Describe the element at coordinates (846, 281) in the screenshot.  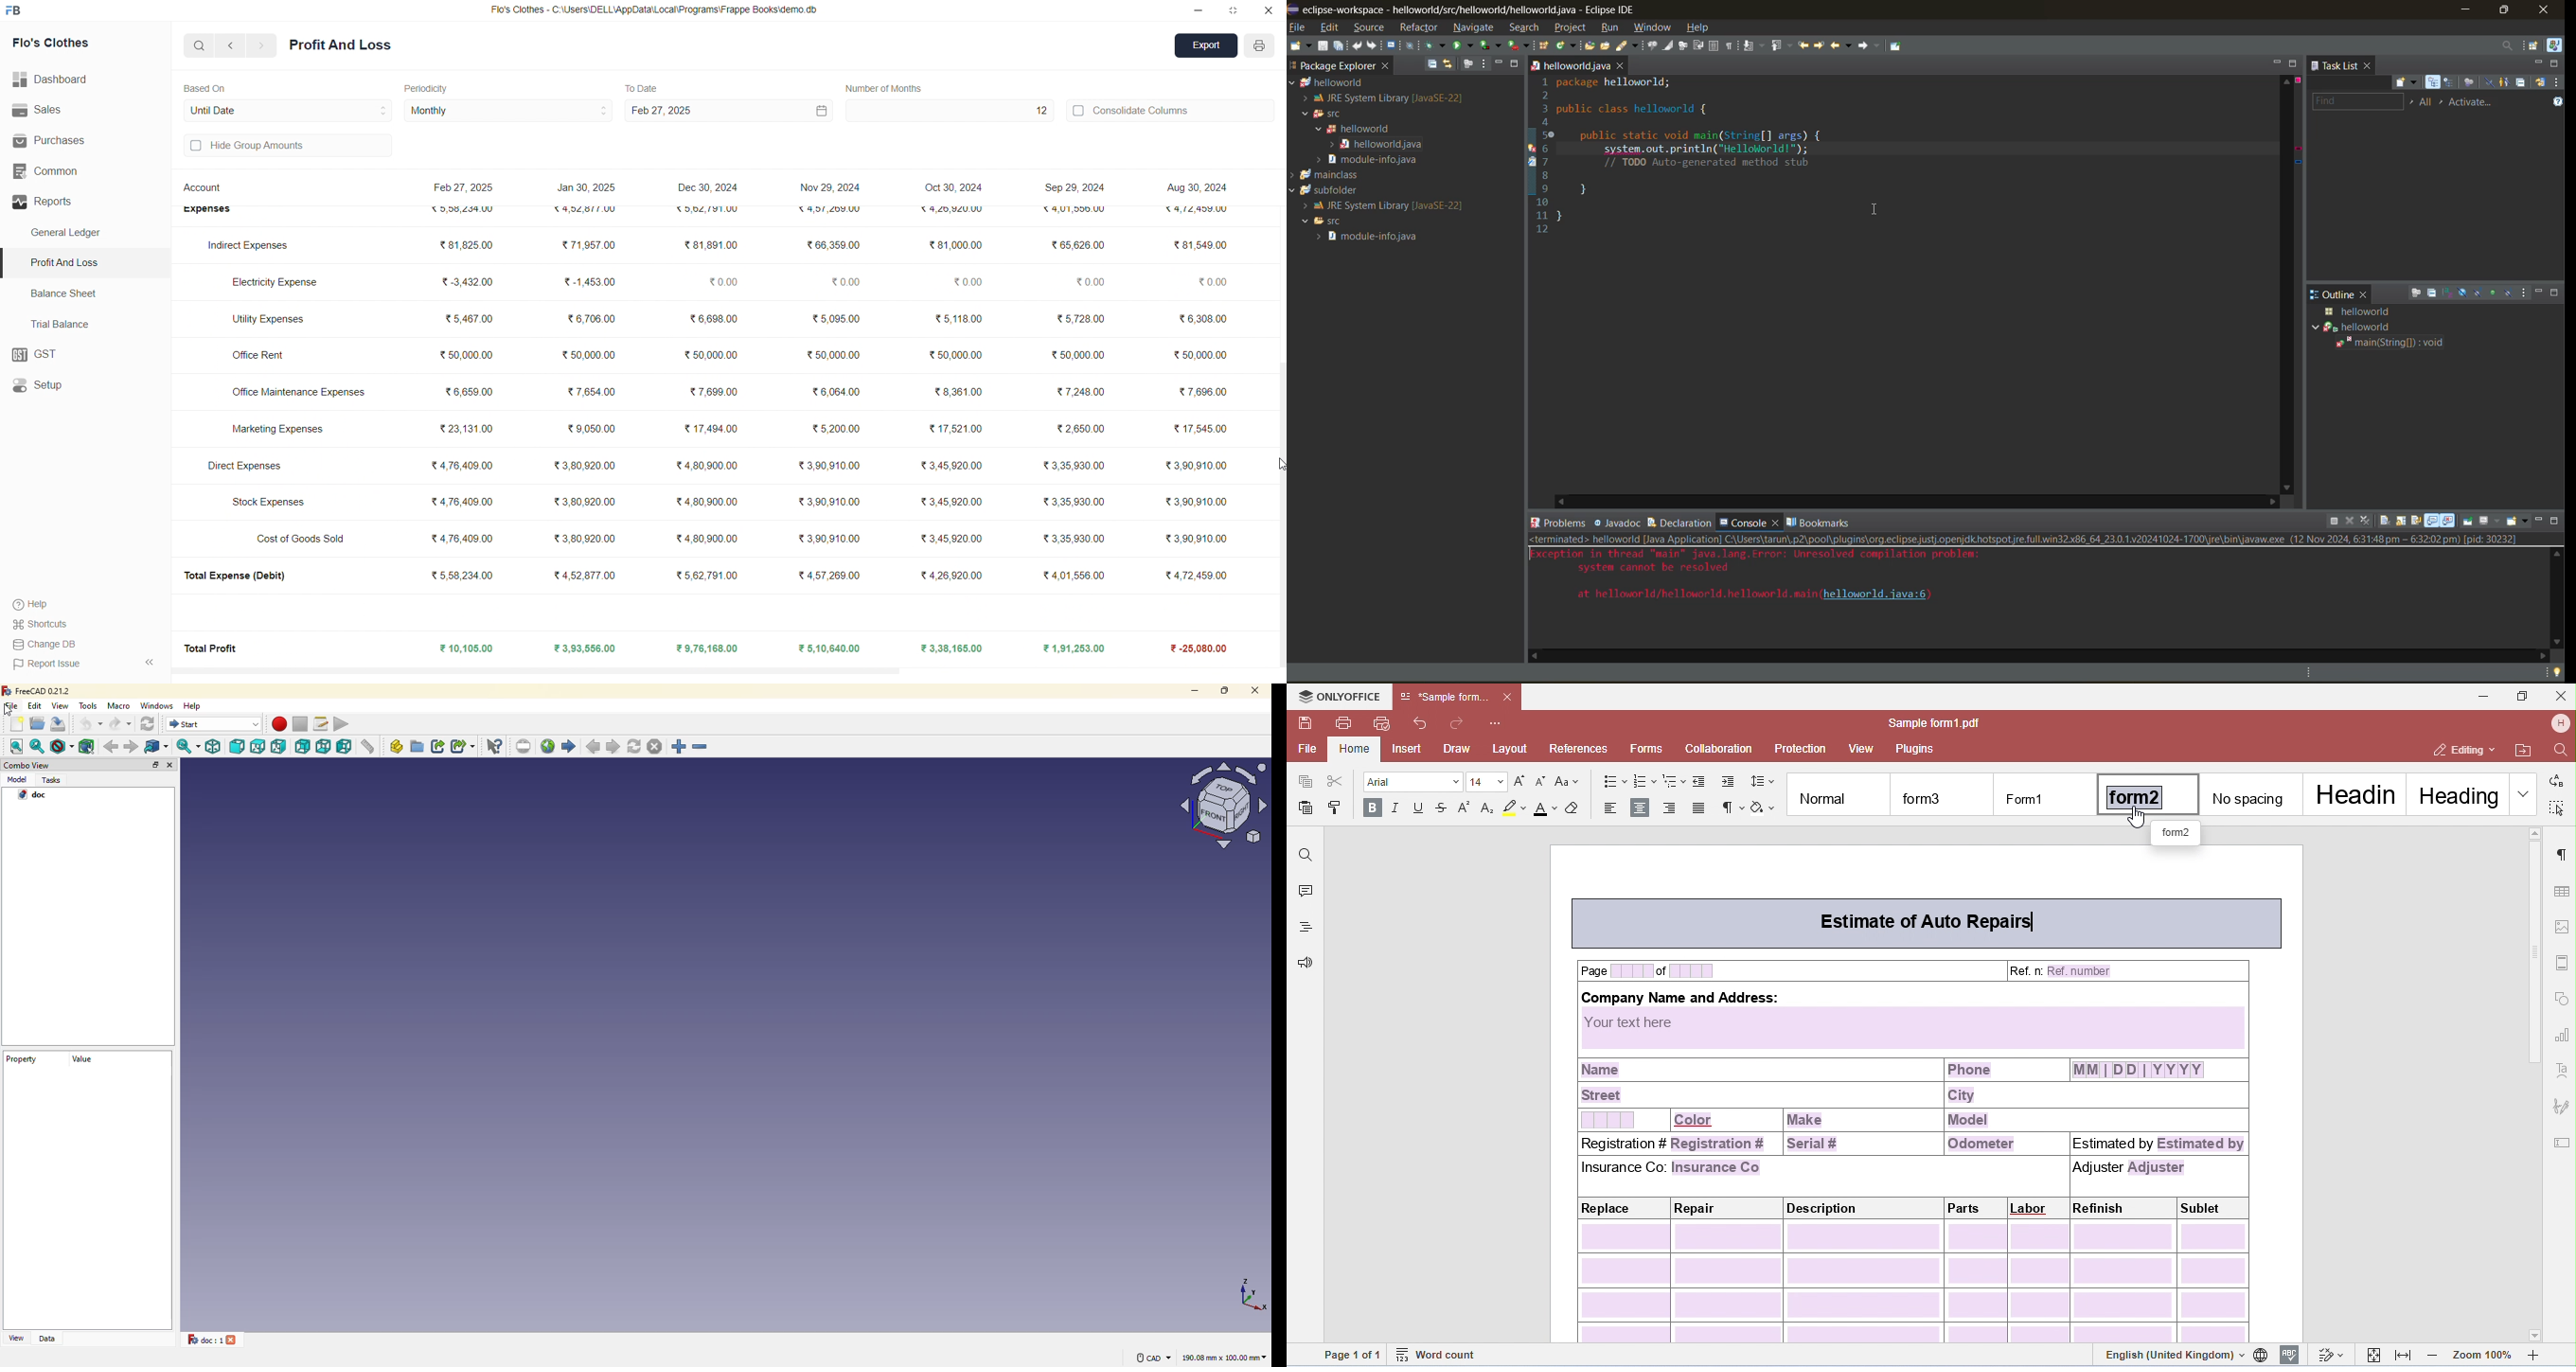
I see `₹0.00` at that location.